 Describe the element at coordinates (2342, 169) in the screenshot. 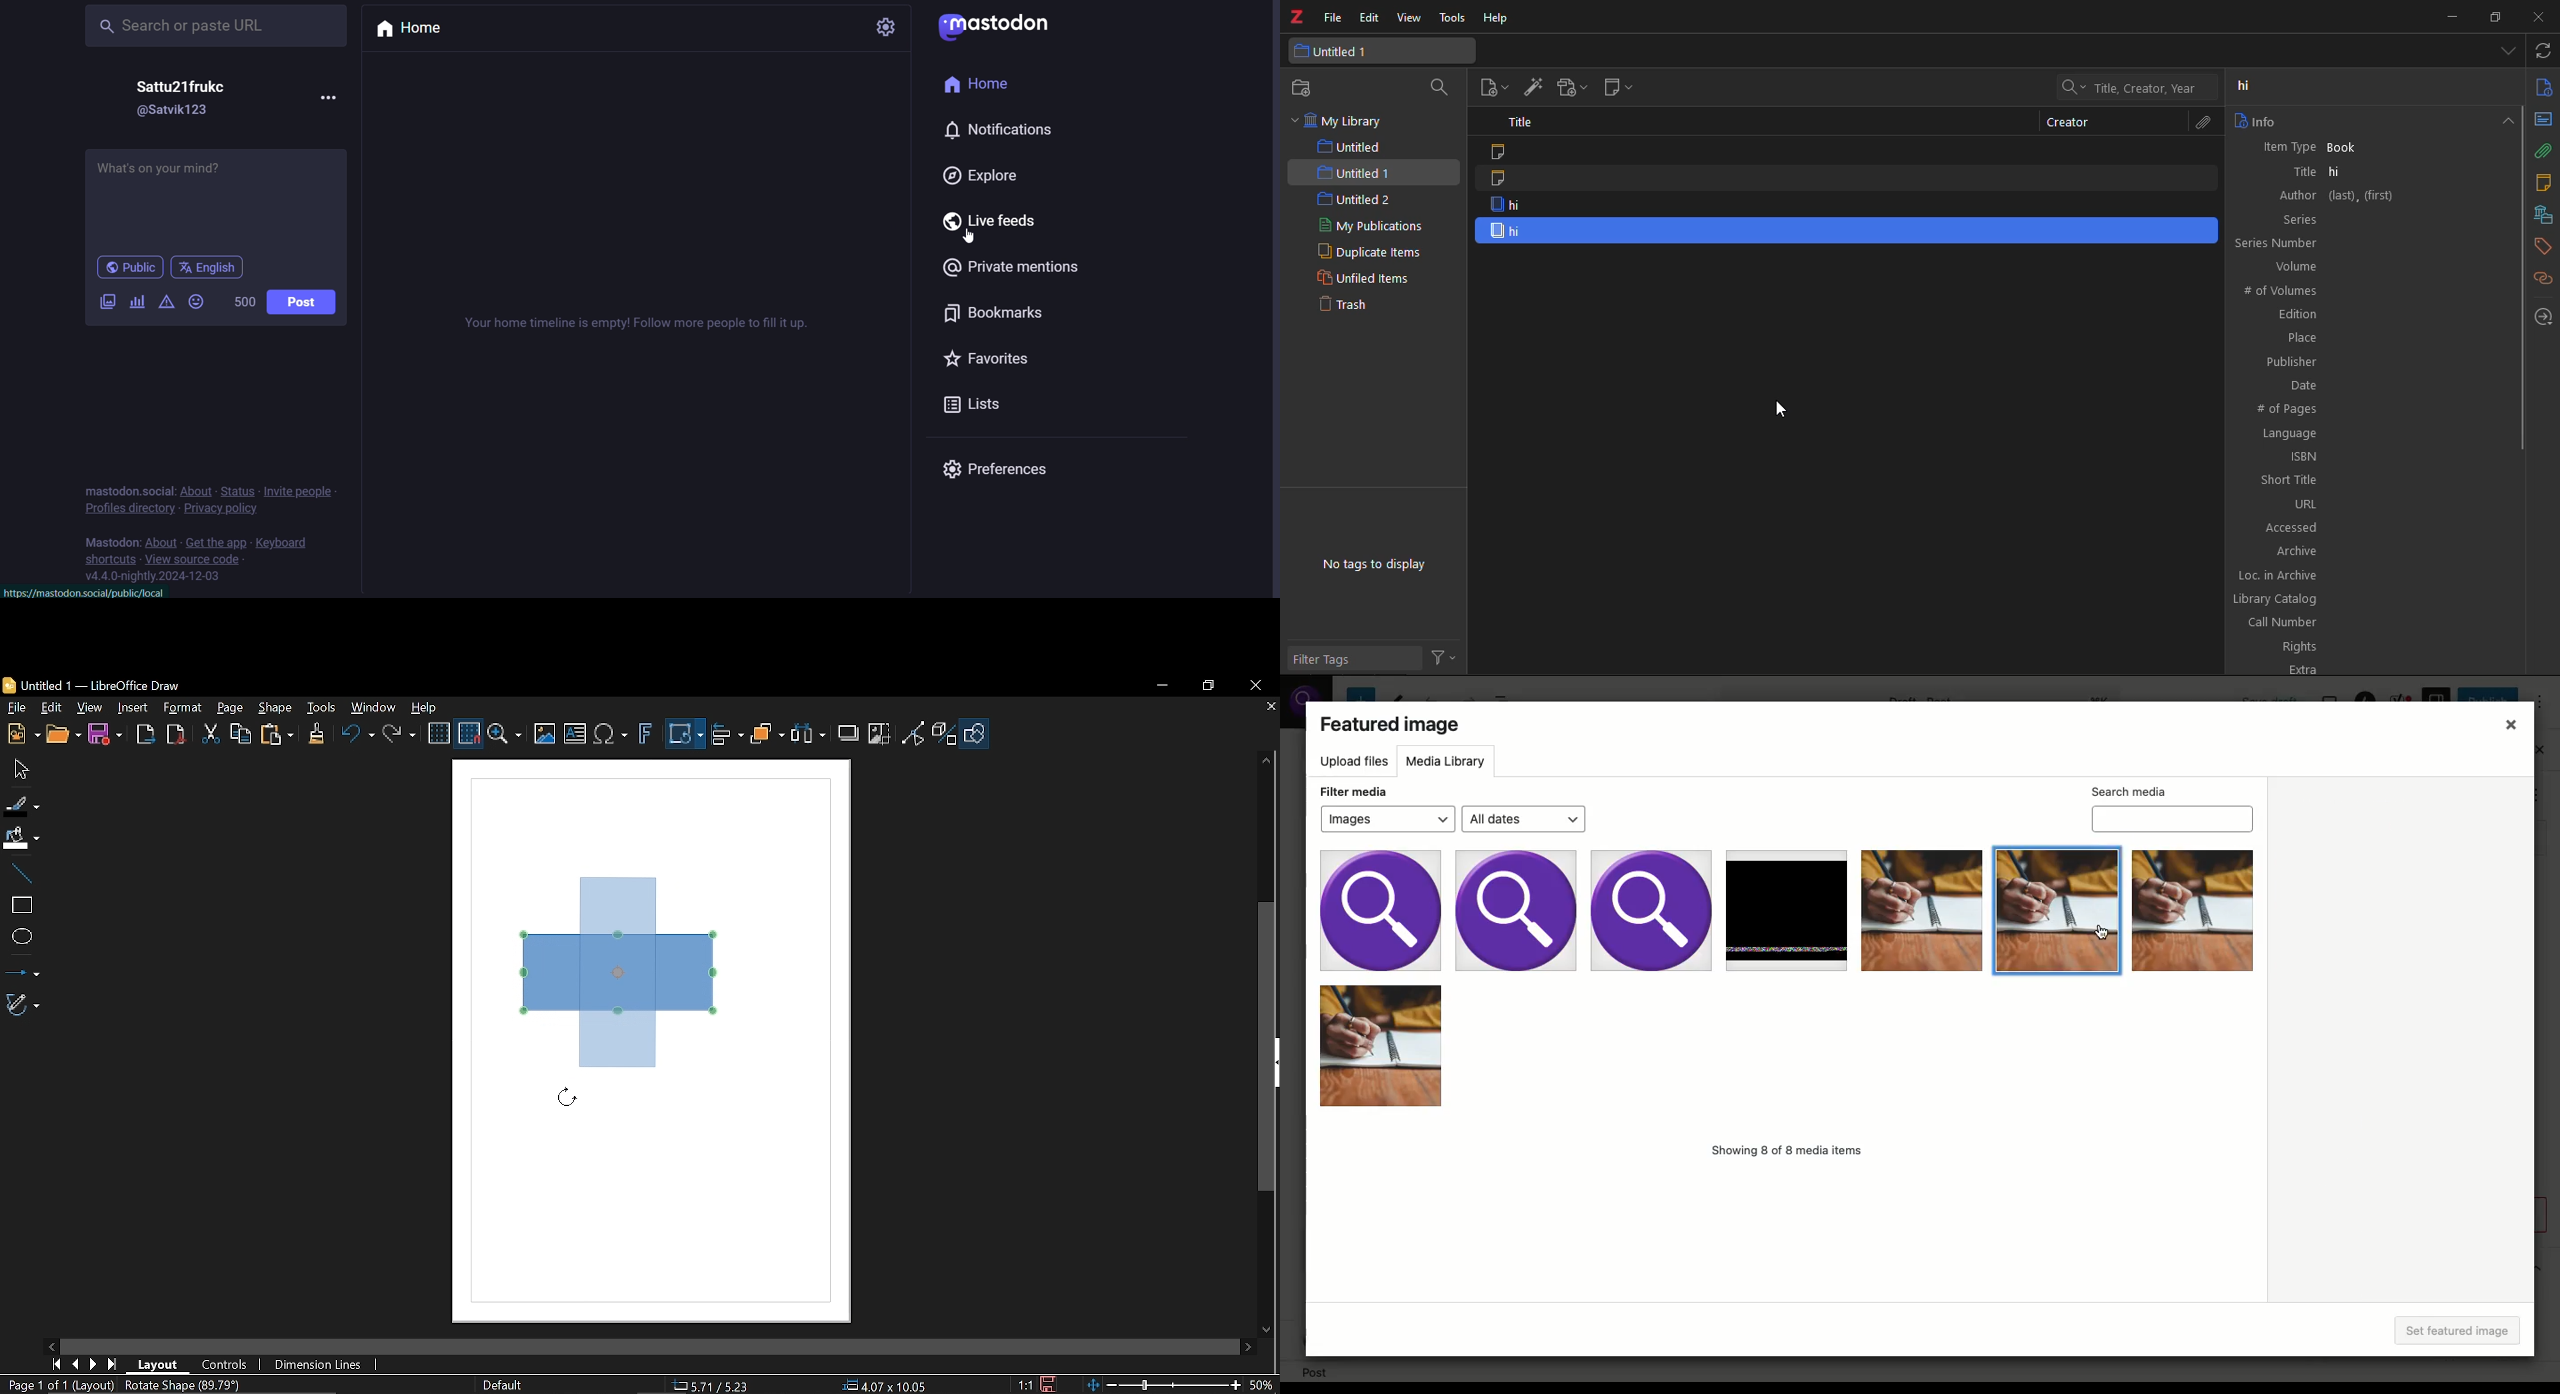

I see `hi` at that location.